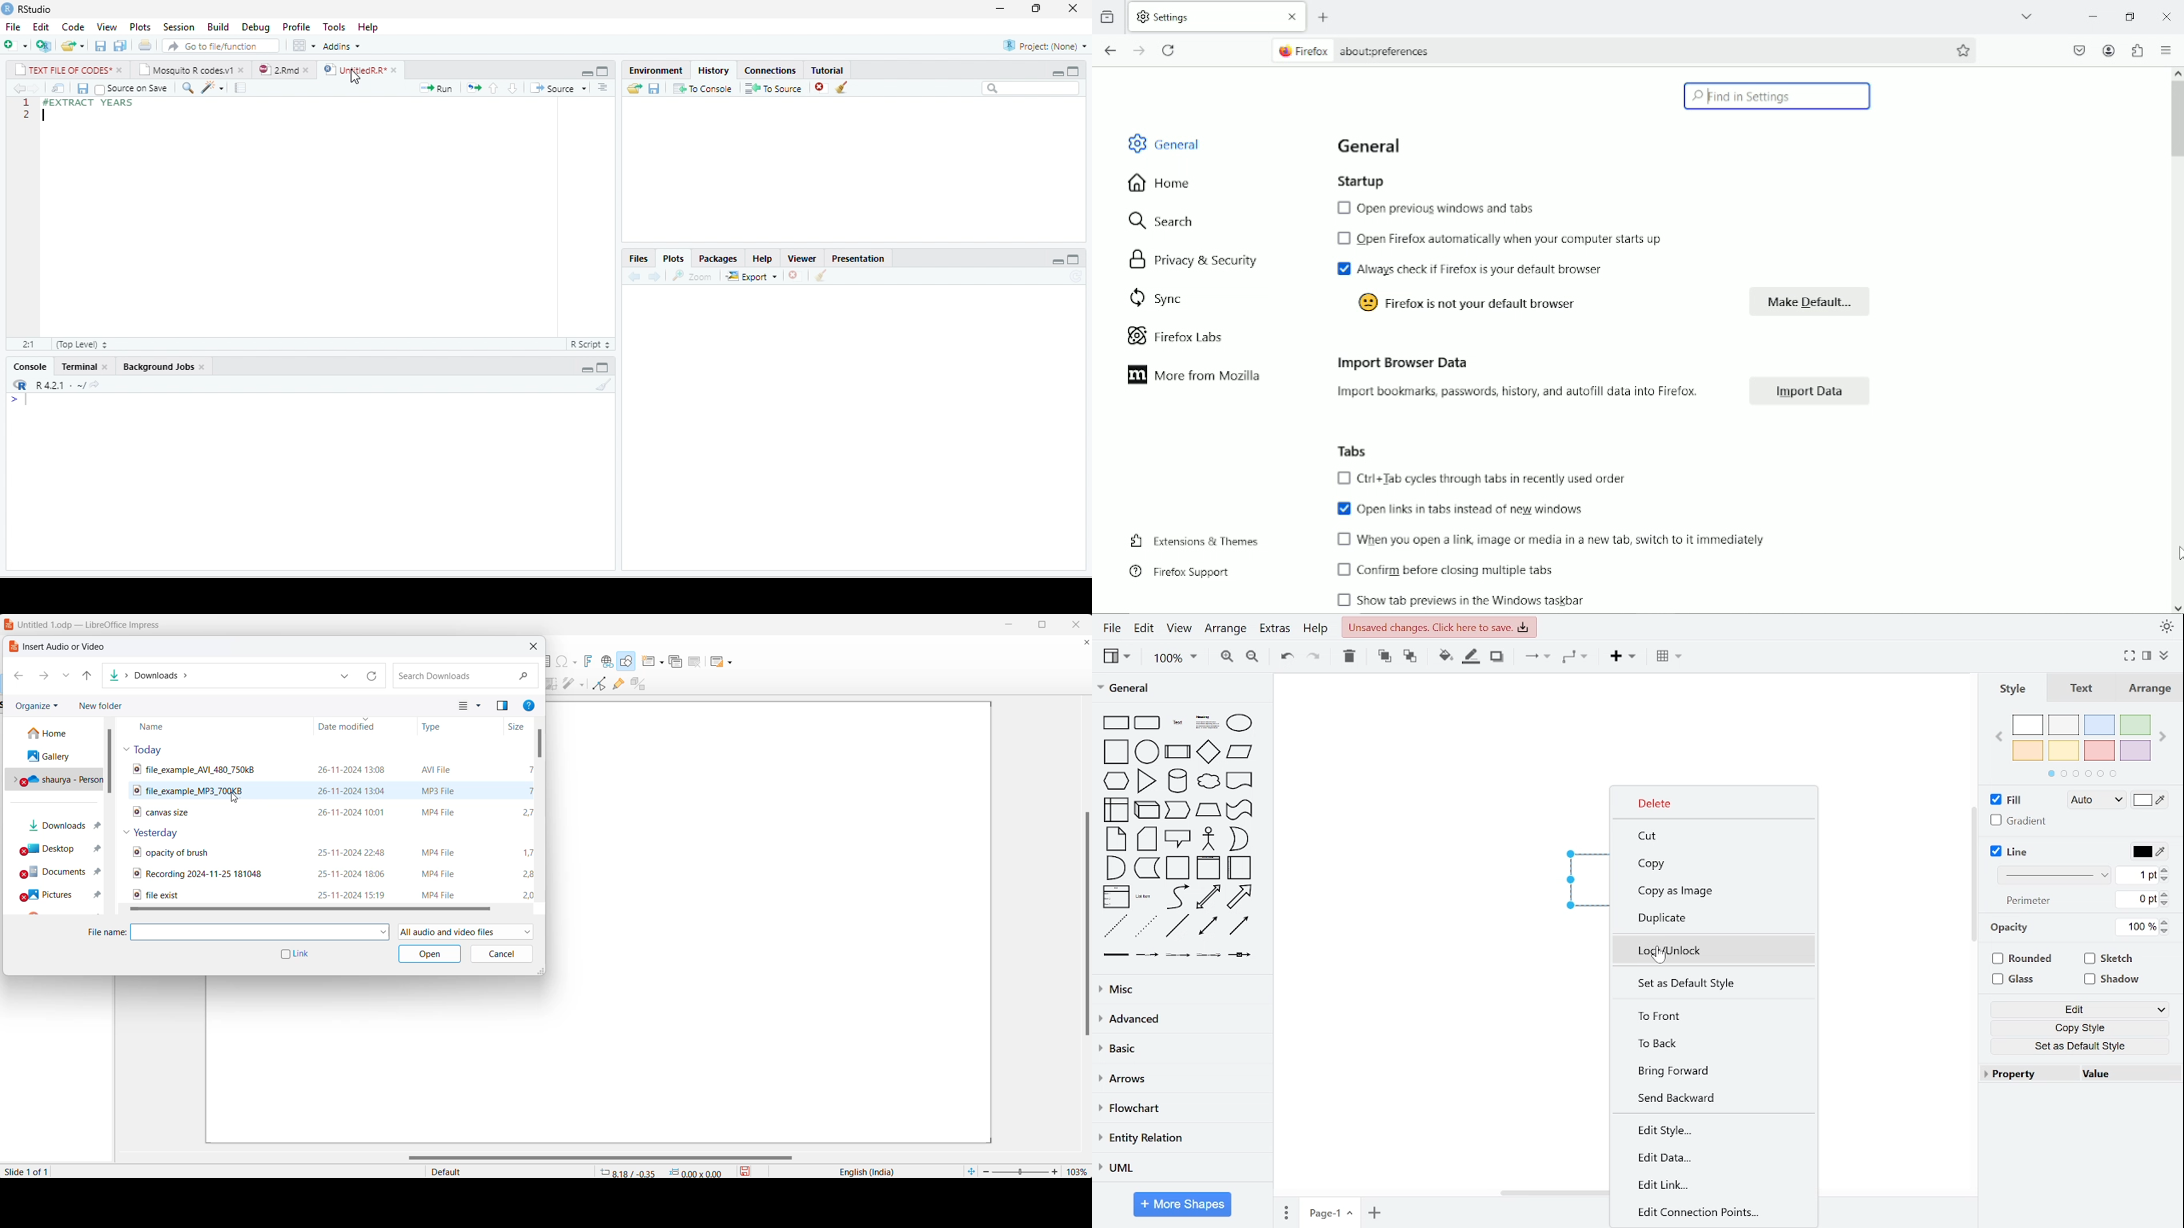 The image size is (2184, 1232). What do you see at coordinates (536, 645) in the screenshot?
I see `close` at bounding box center [536, 645].